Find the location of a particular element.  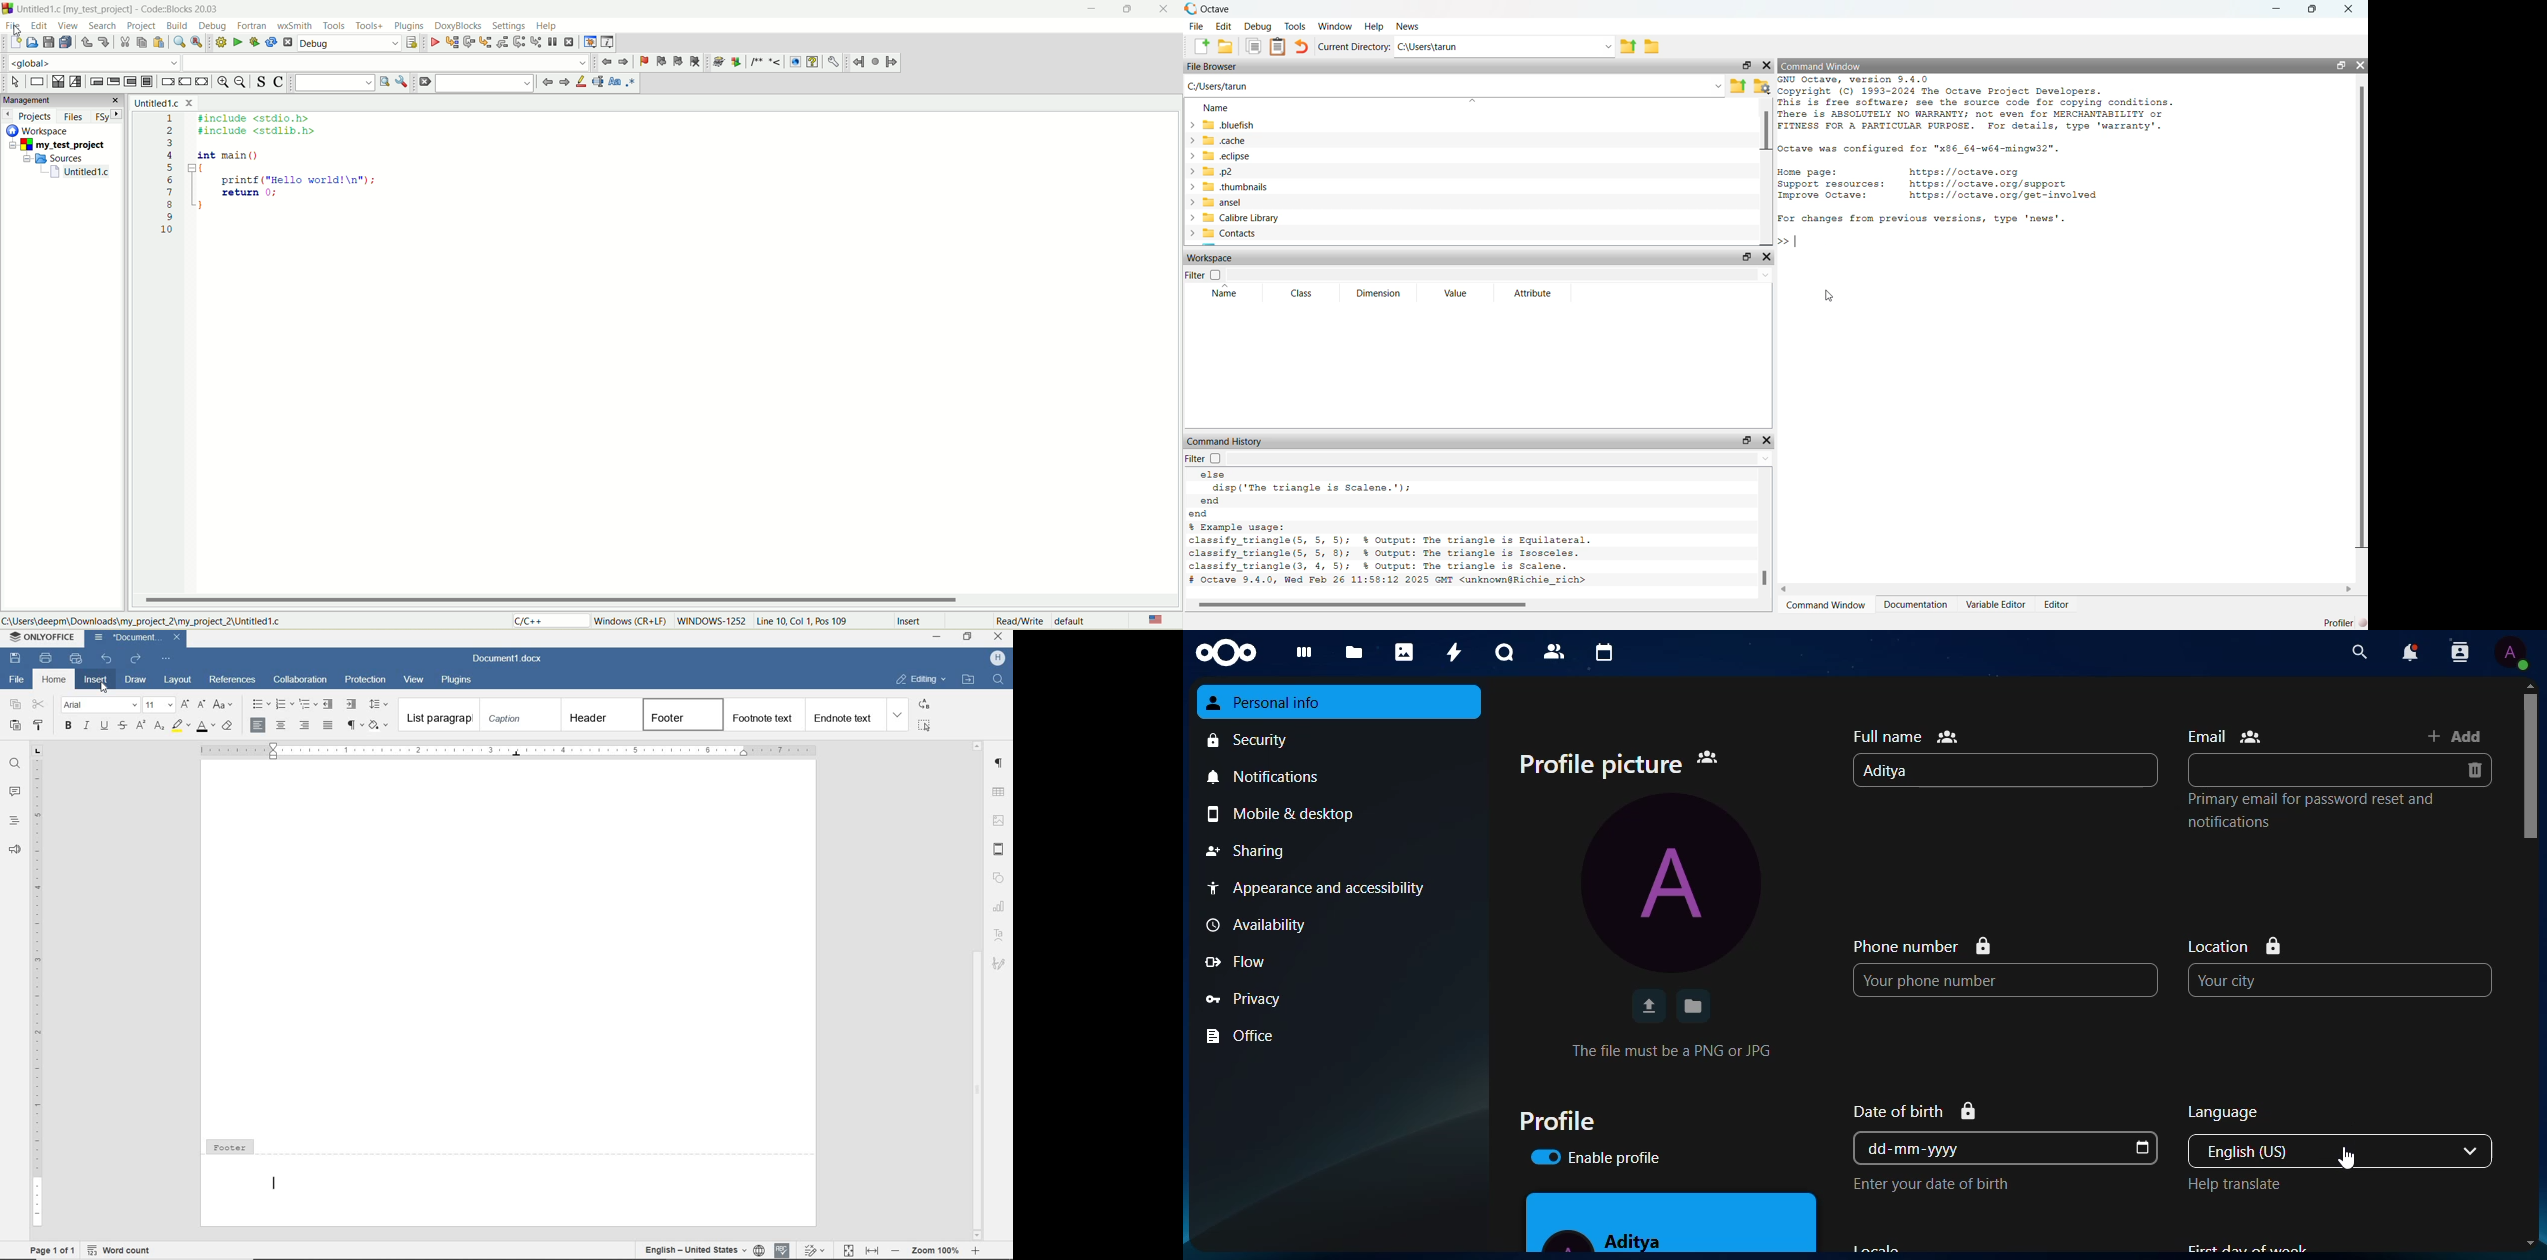

help is located at coordinates (2242, 1187).